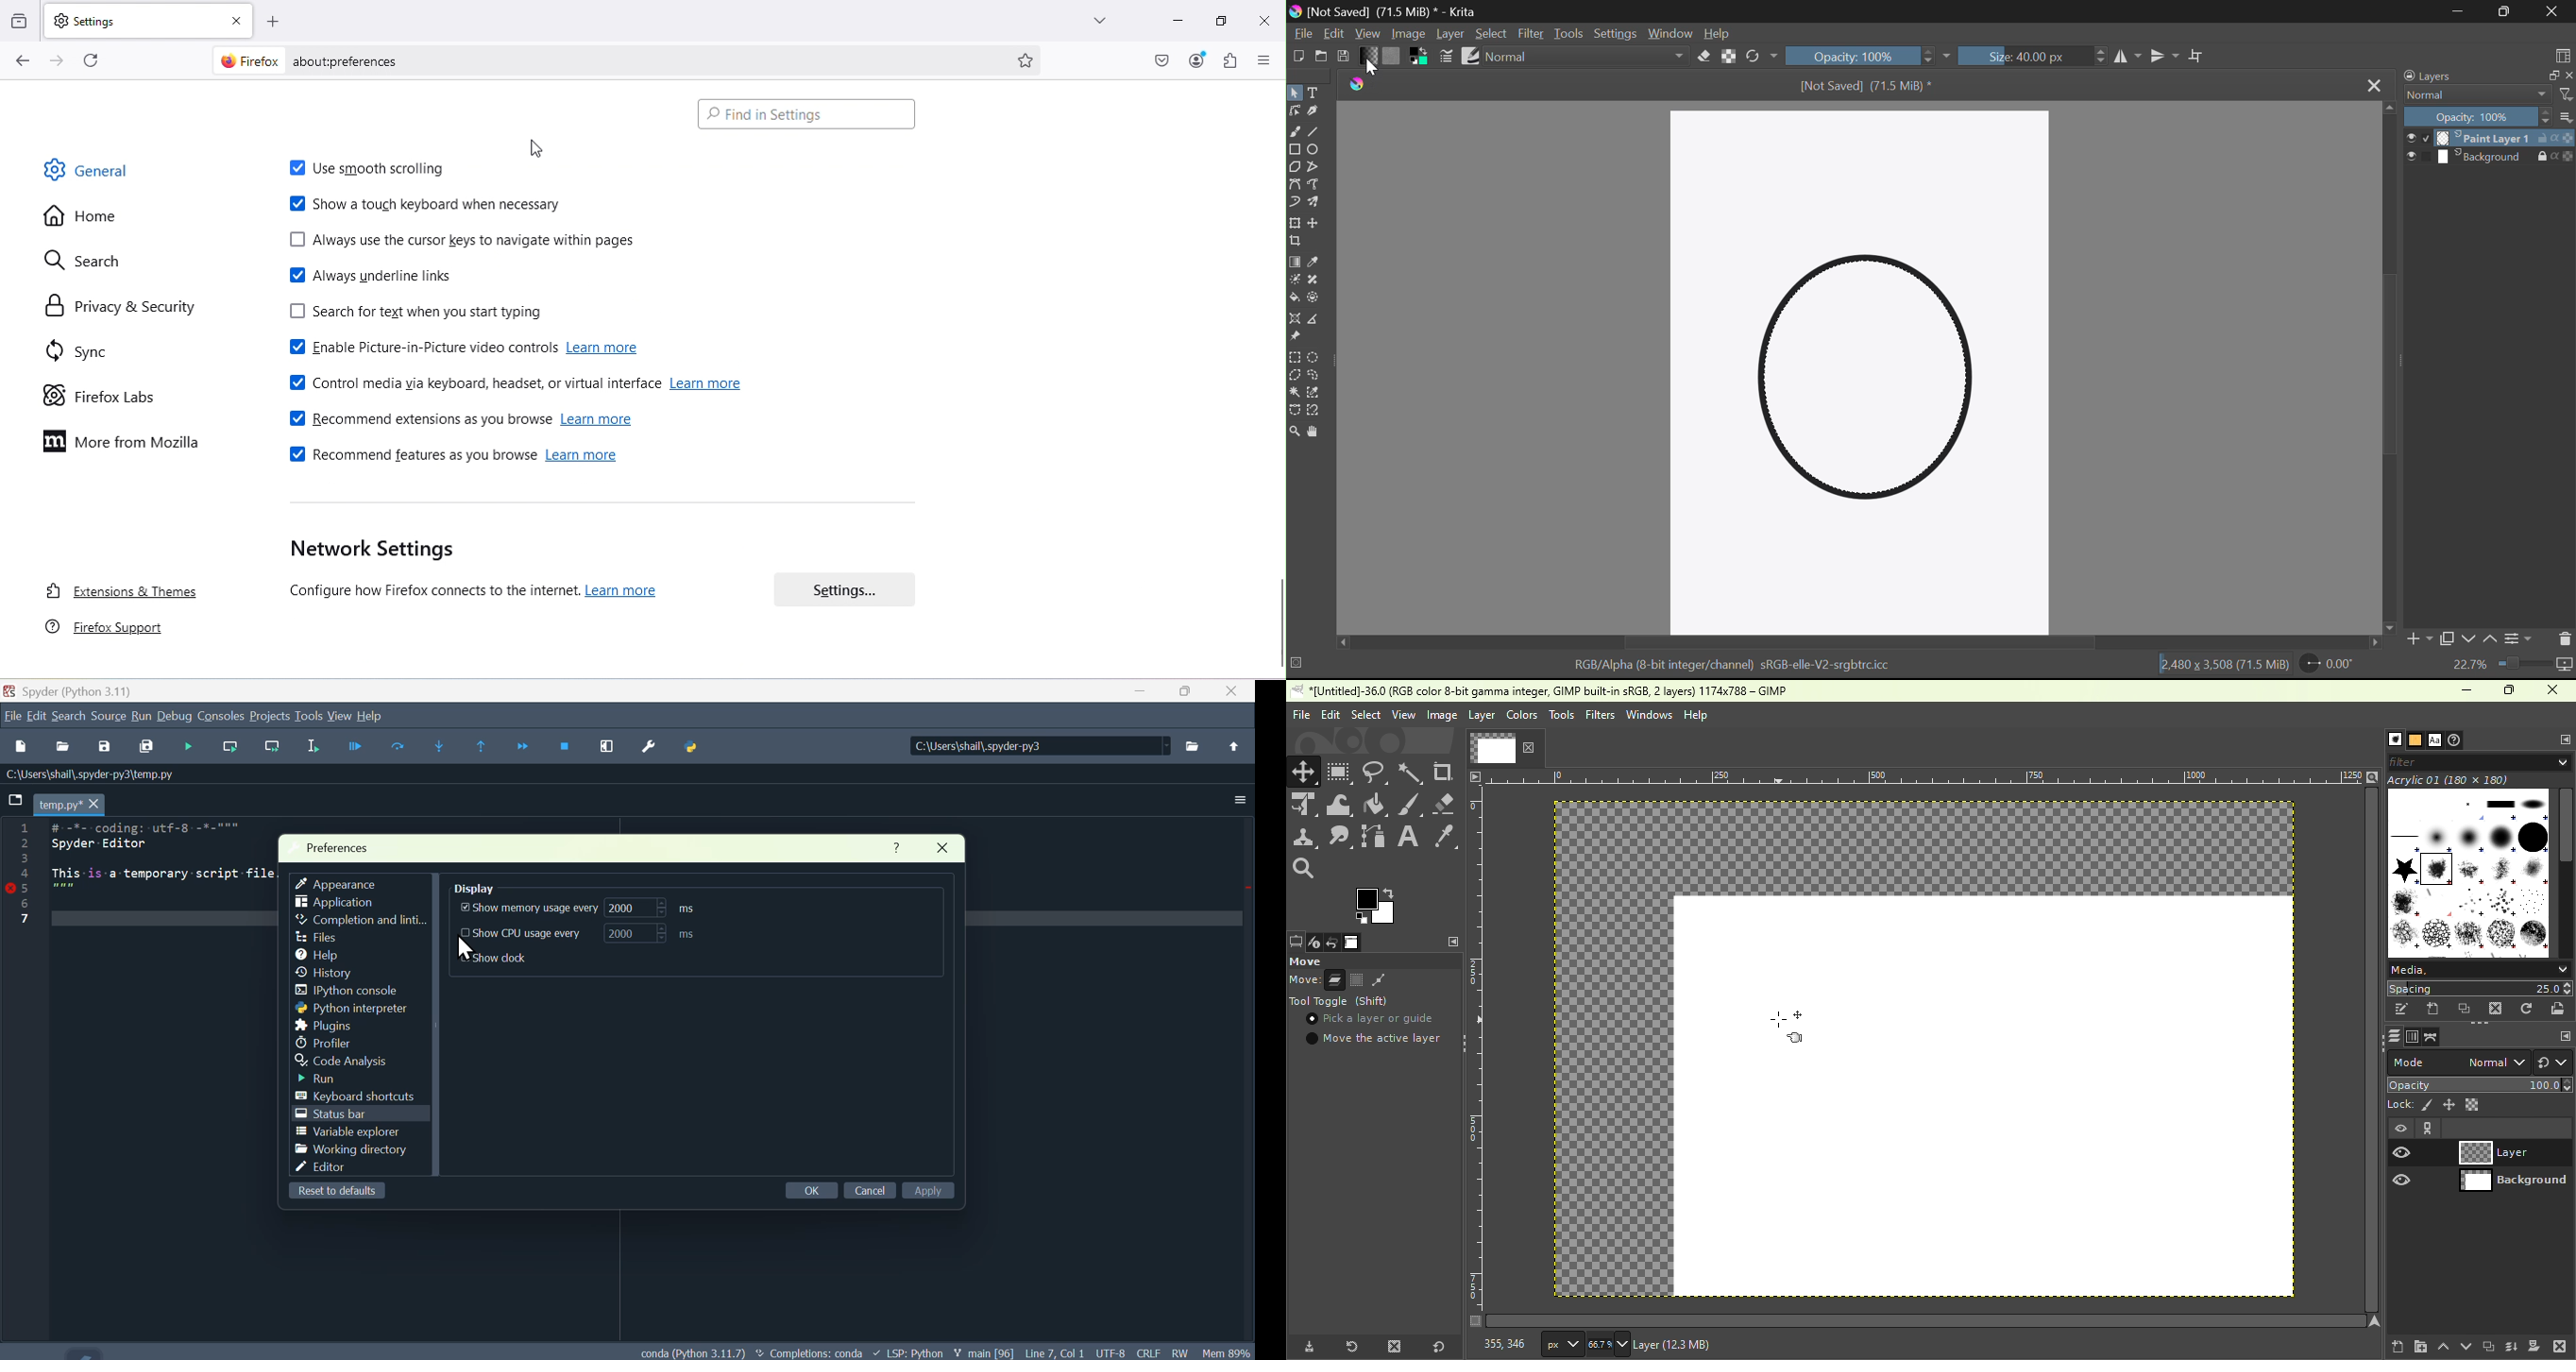  I want to click on Copy Layer, so click(2448, 639).